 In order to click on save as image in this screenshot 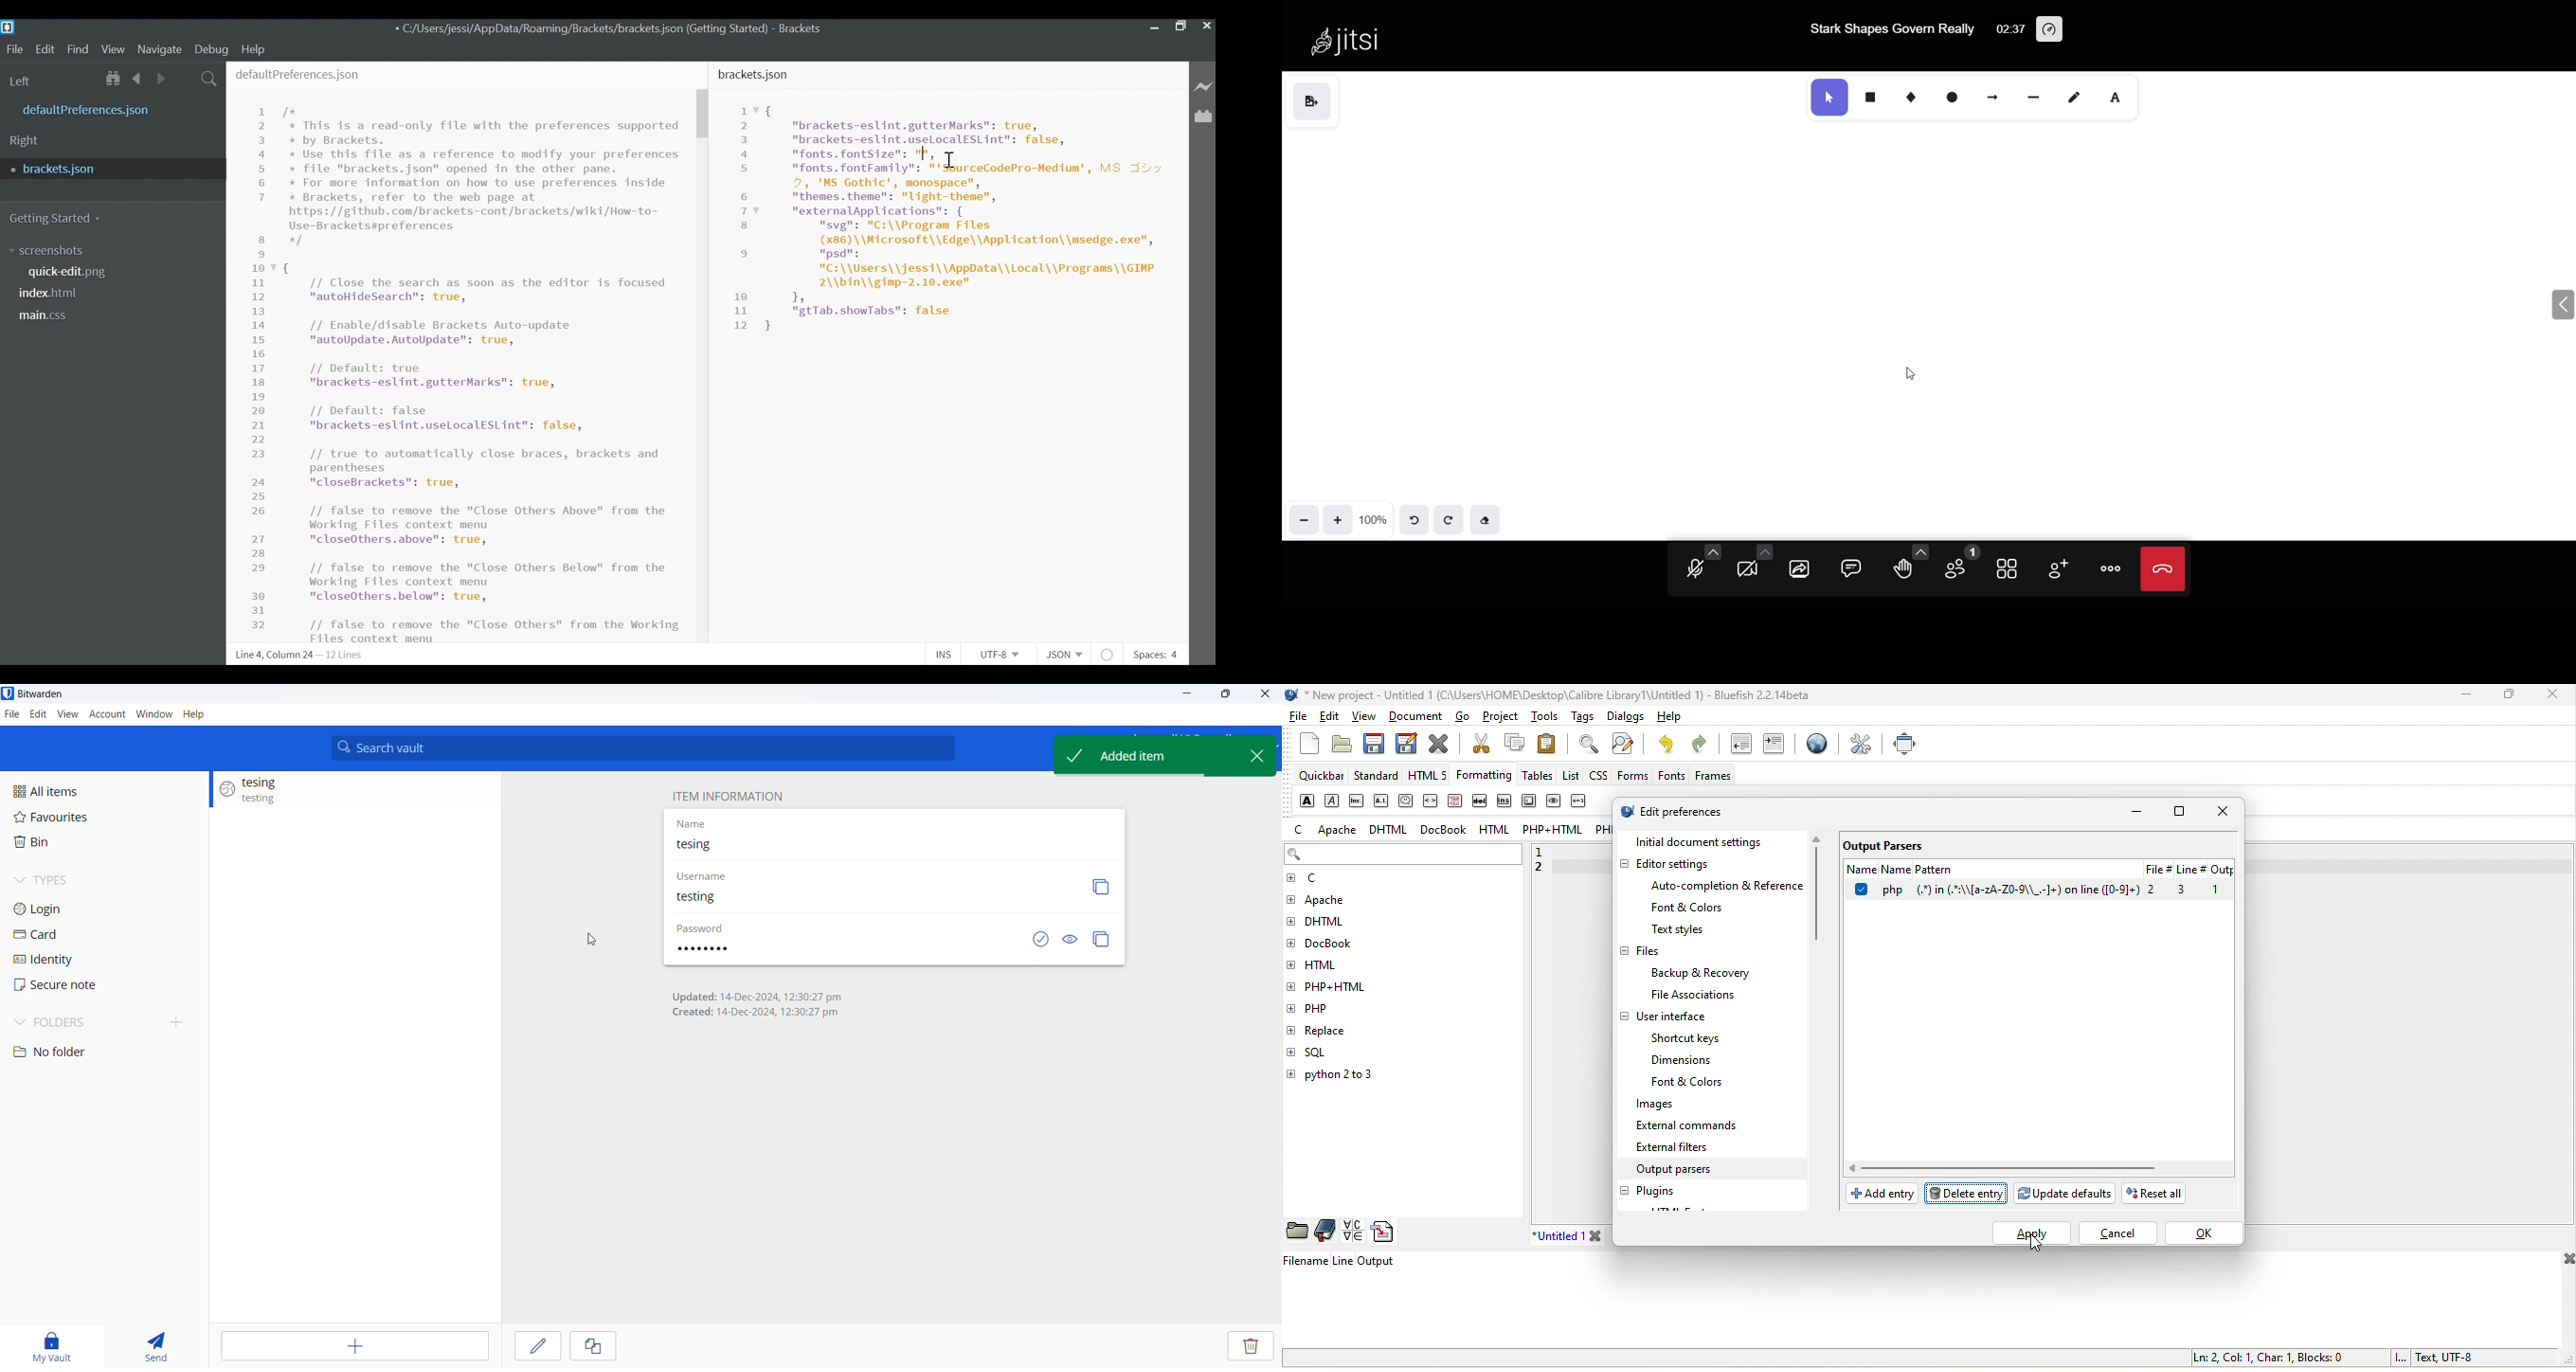, I will do `click(1311, 103)`.